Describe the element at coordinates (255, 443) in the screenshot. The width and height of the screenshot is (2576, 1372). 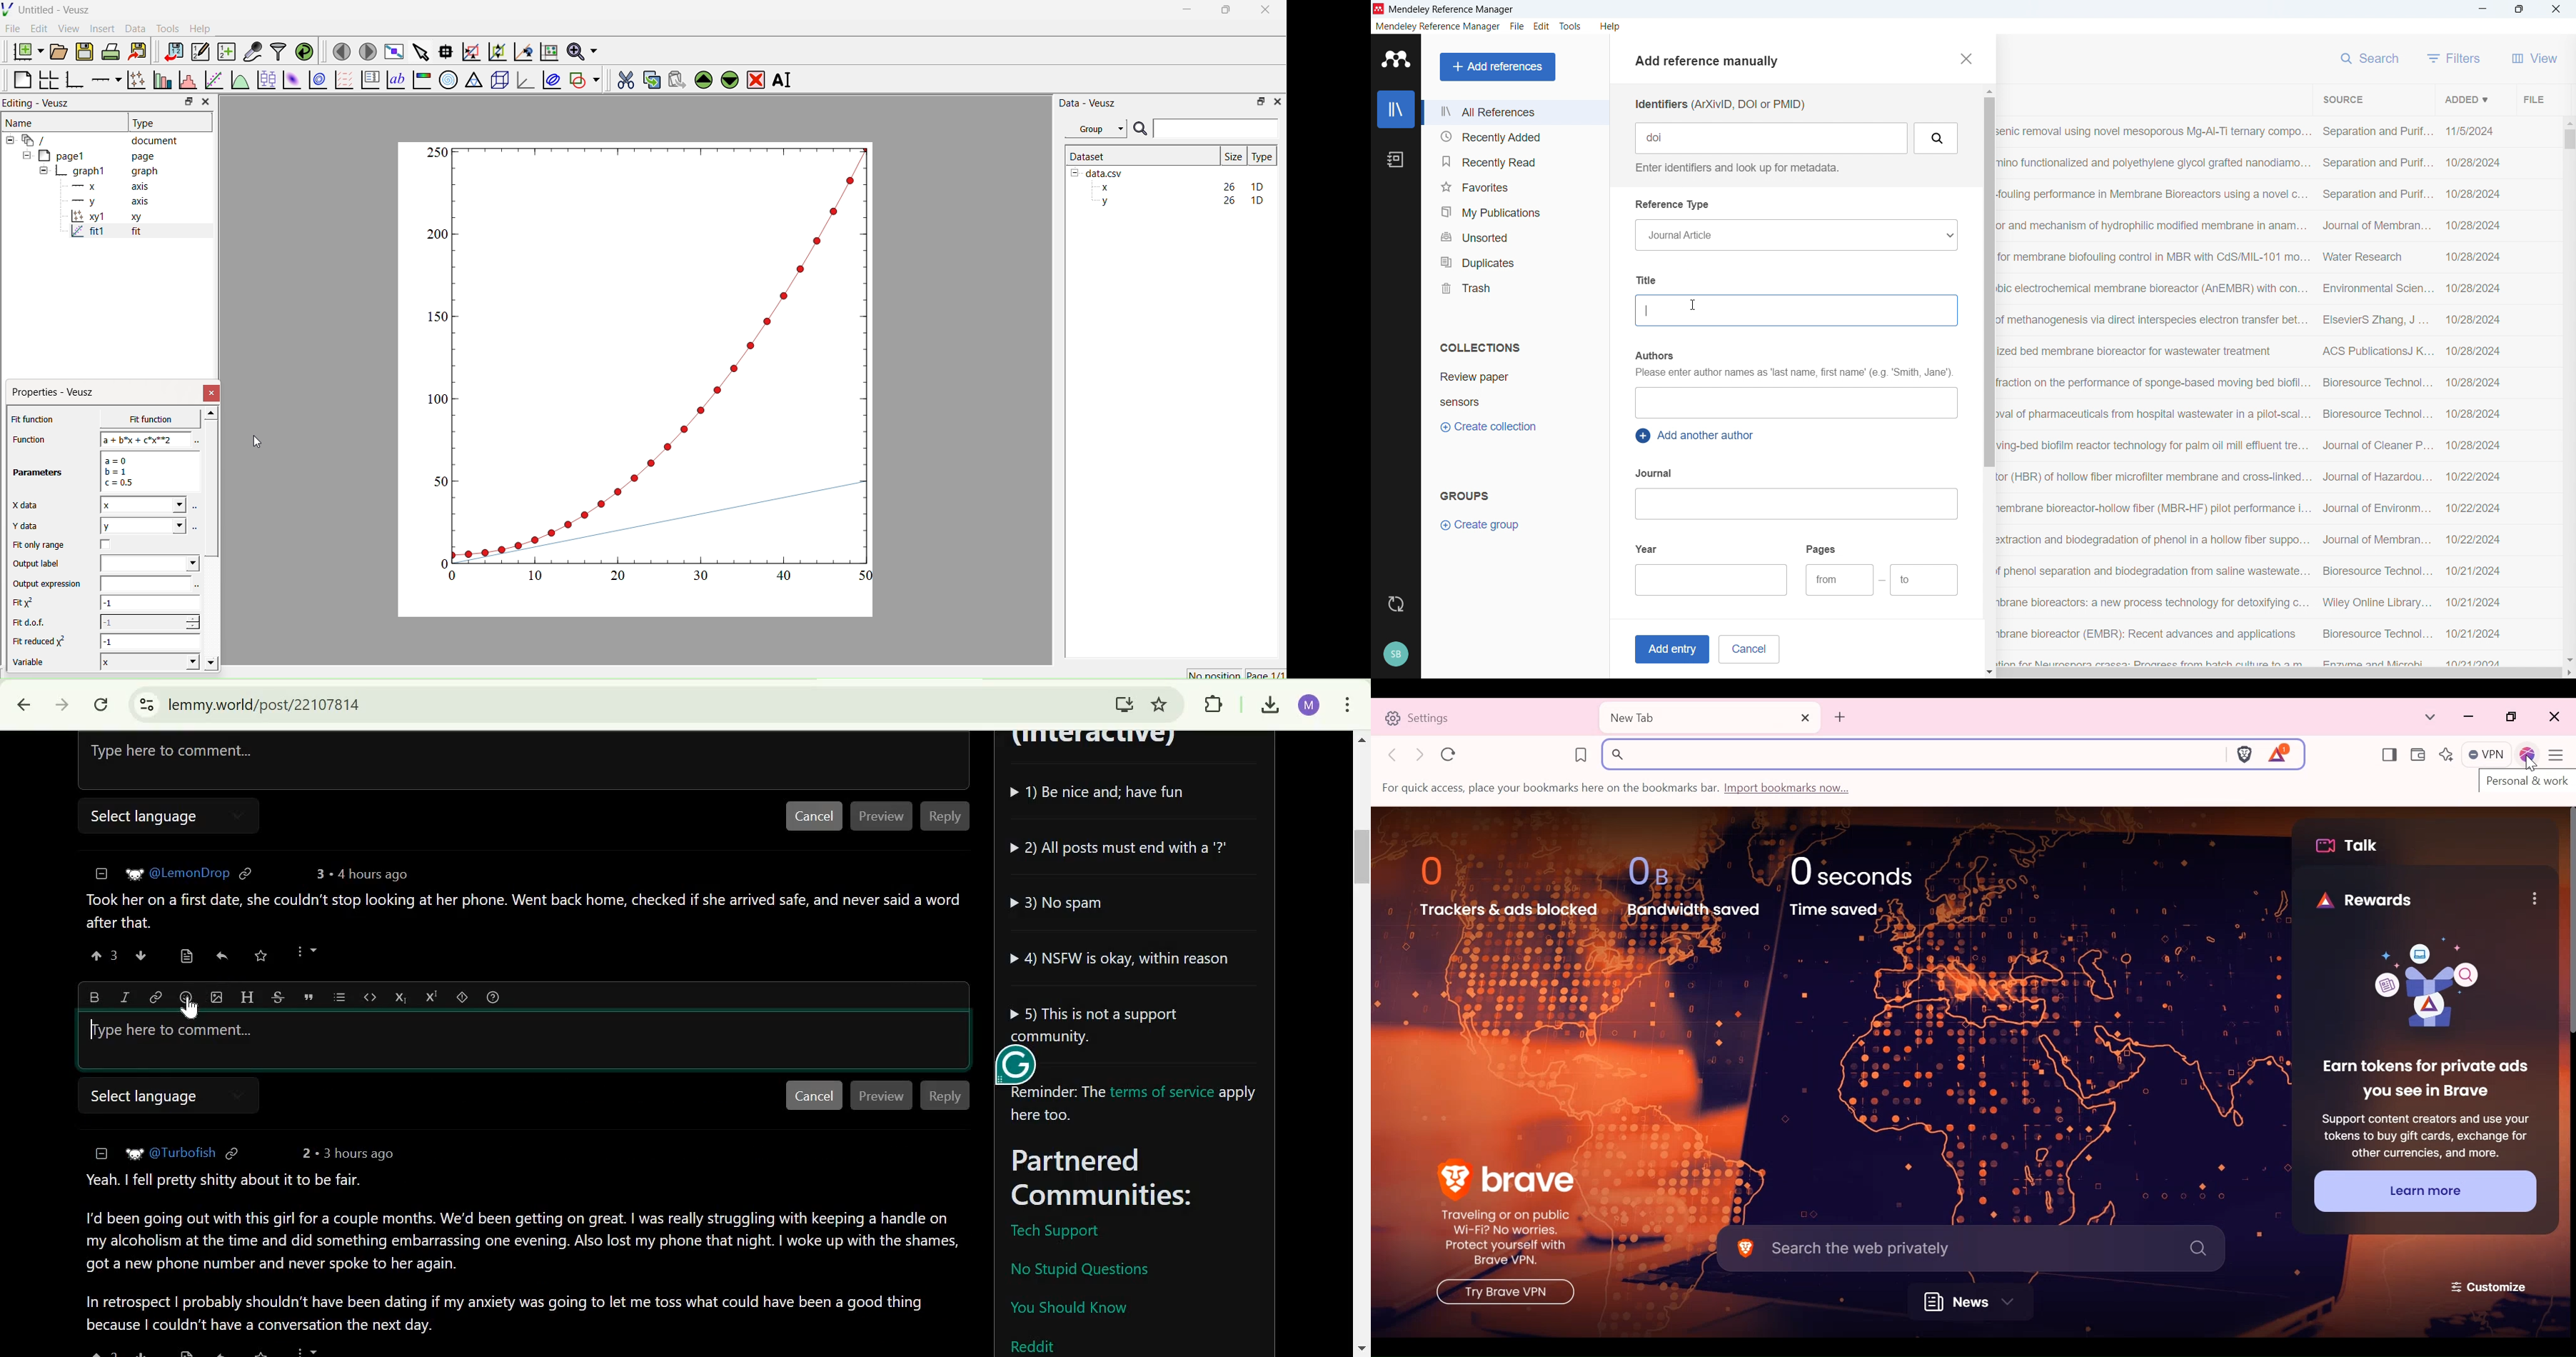
I see `Cursor` at that location.